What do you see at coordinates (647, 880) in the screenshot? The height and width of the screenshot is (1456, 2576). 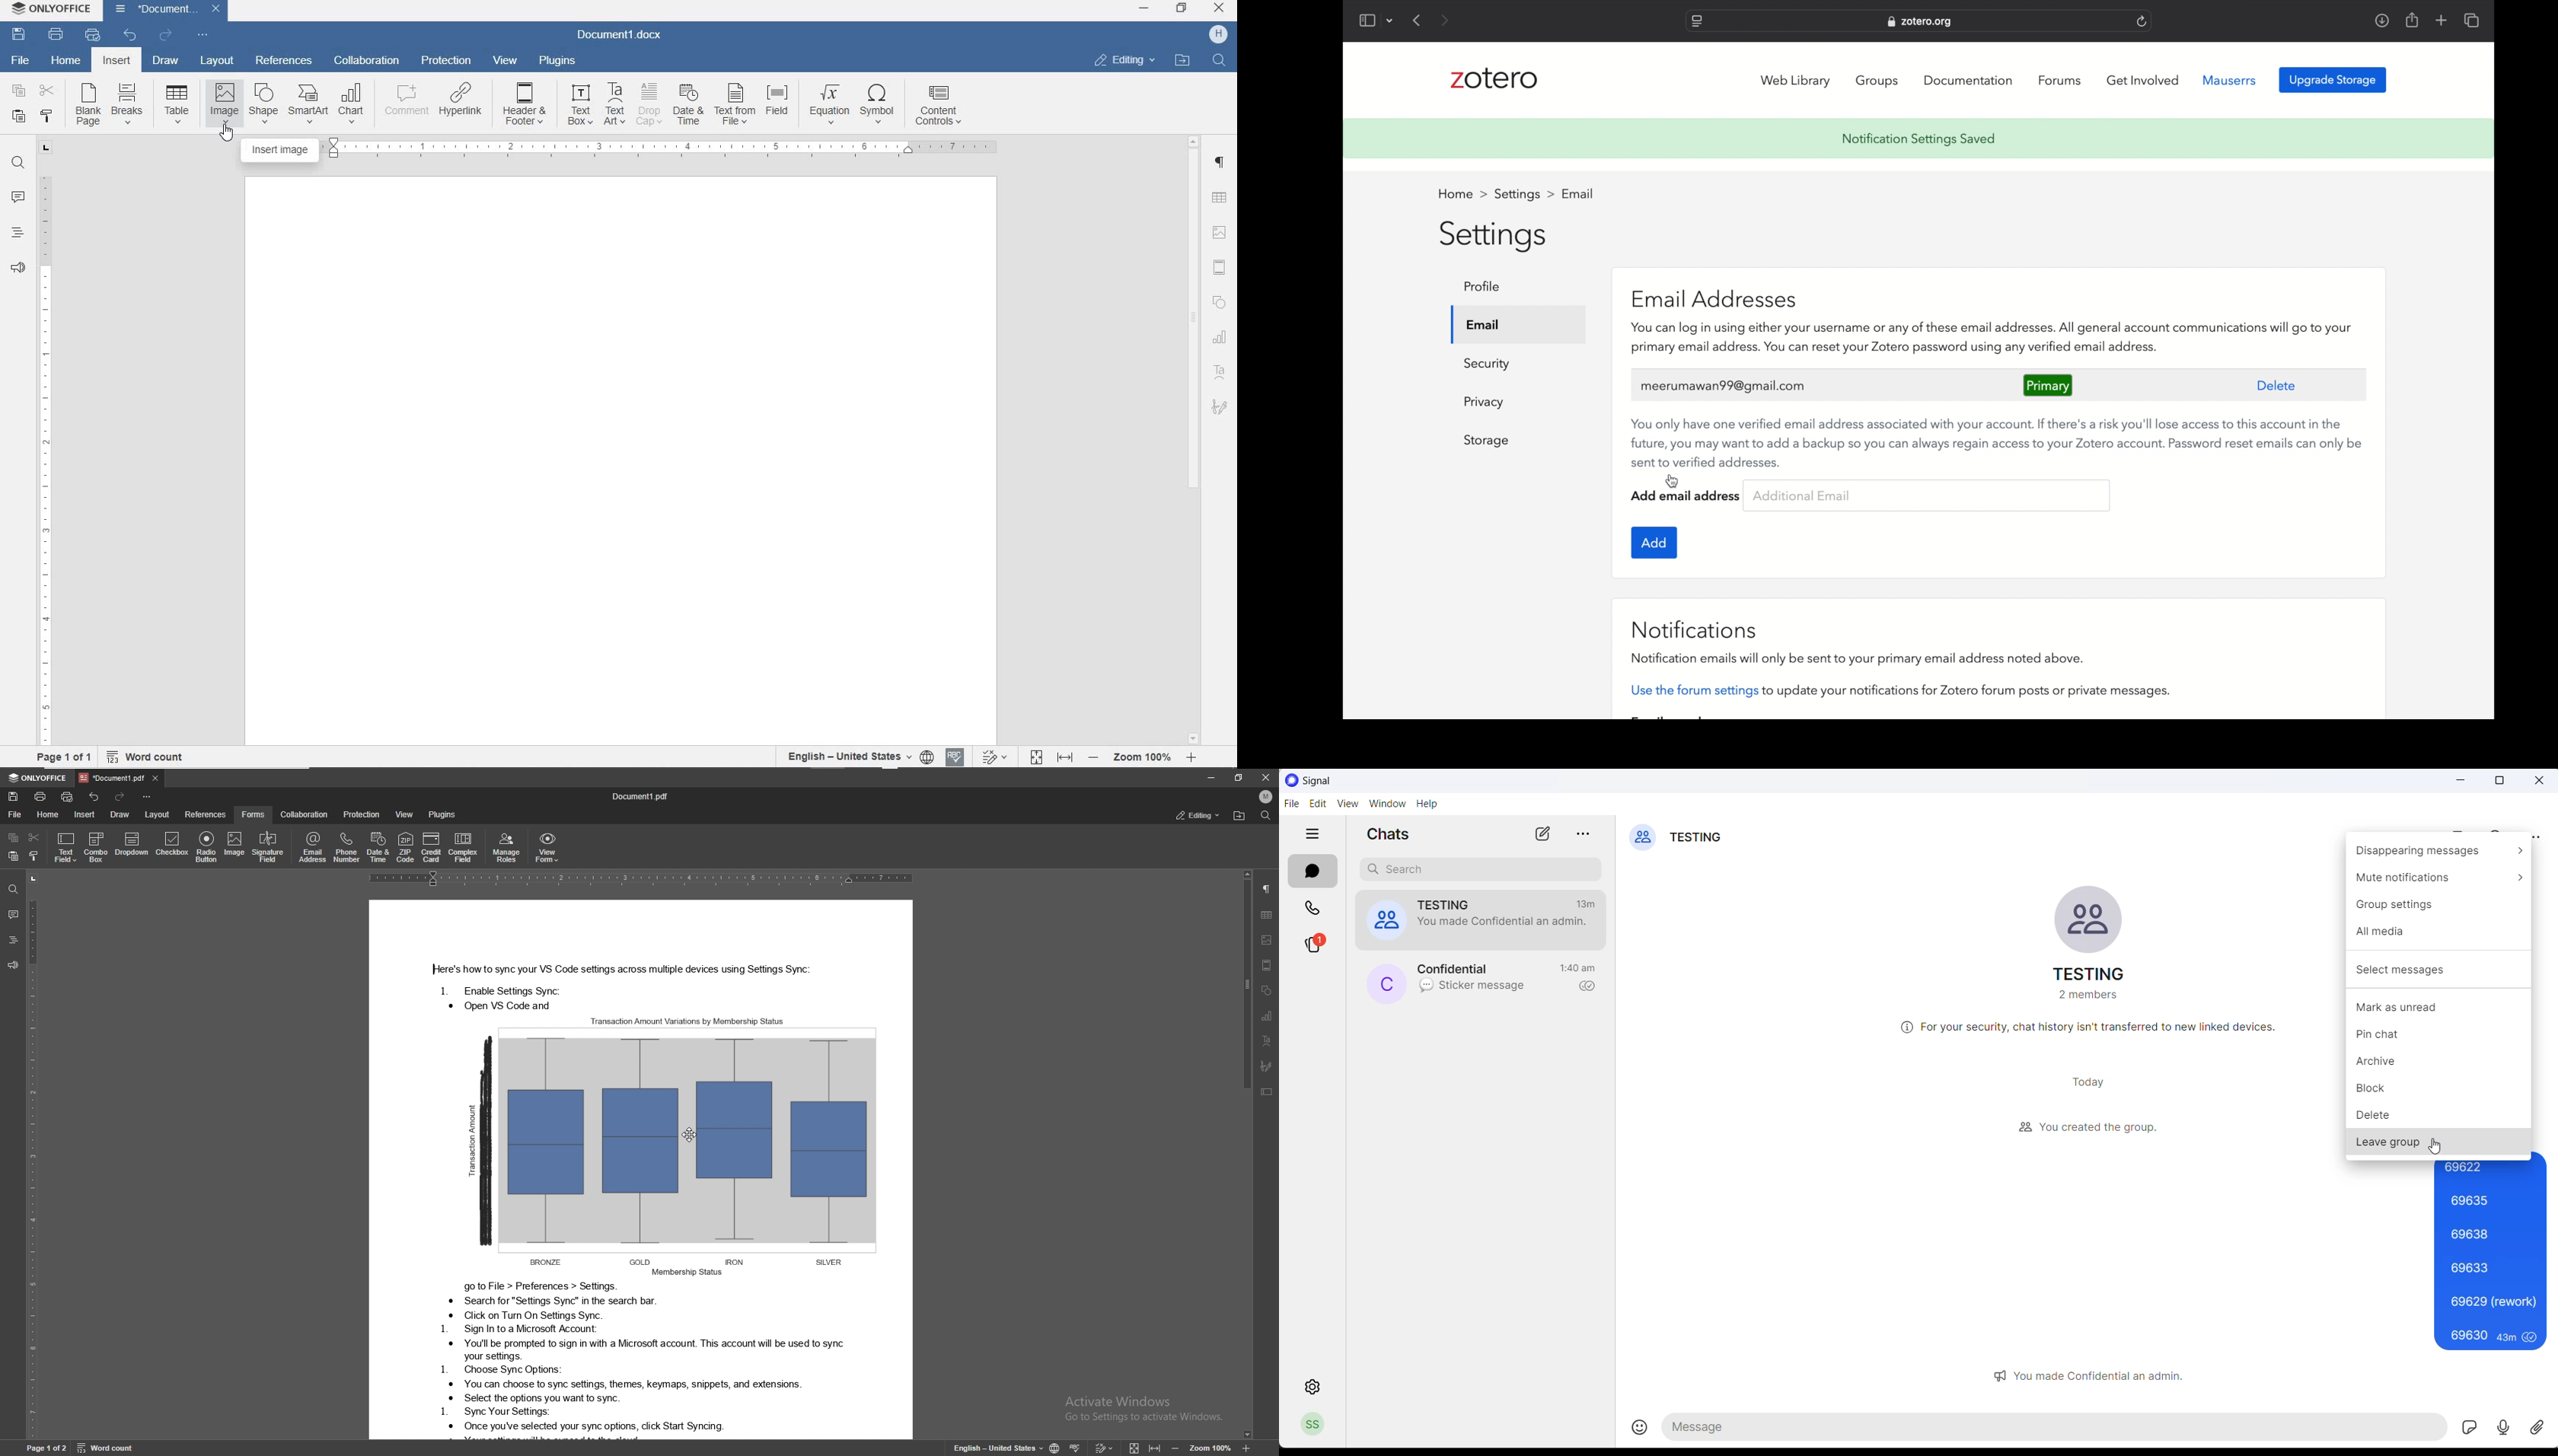 I see `horizontal scale` at bounding box center [647, 880].